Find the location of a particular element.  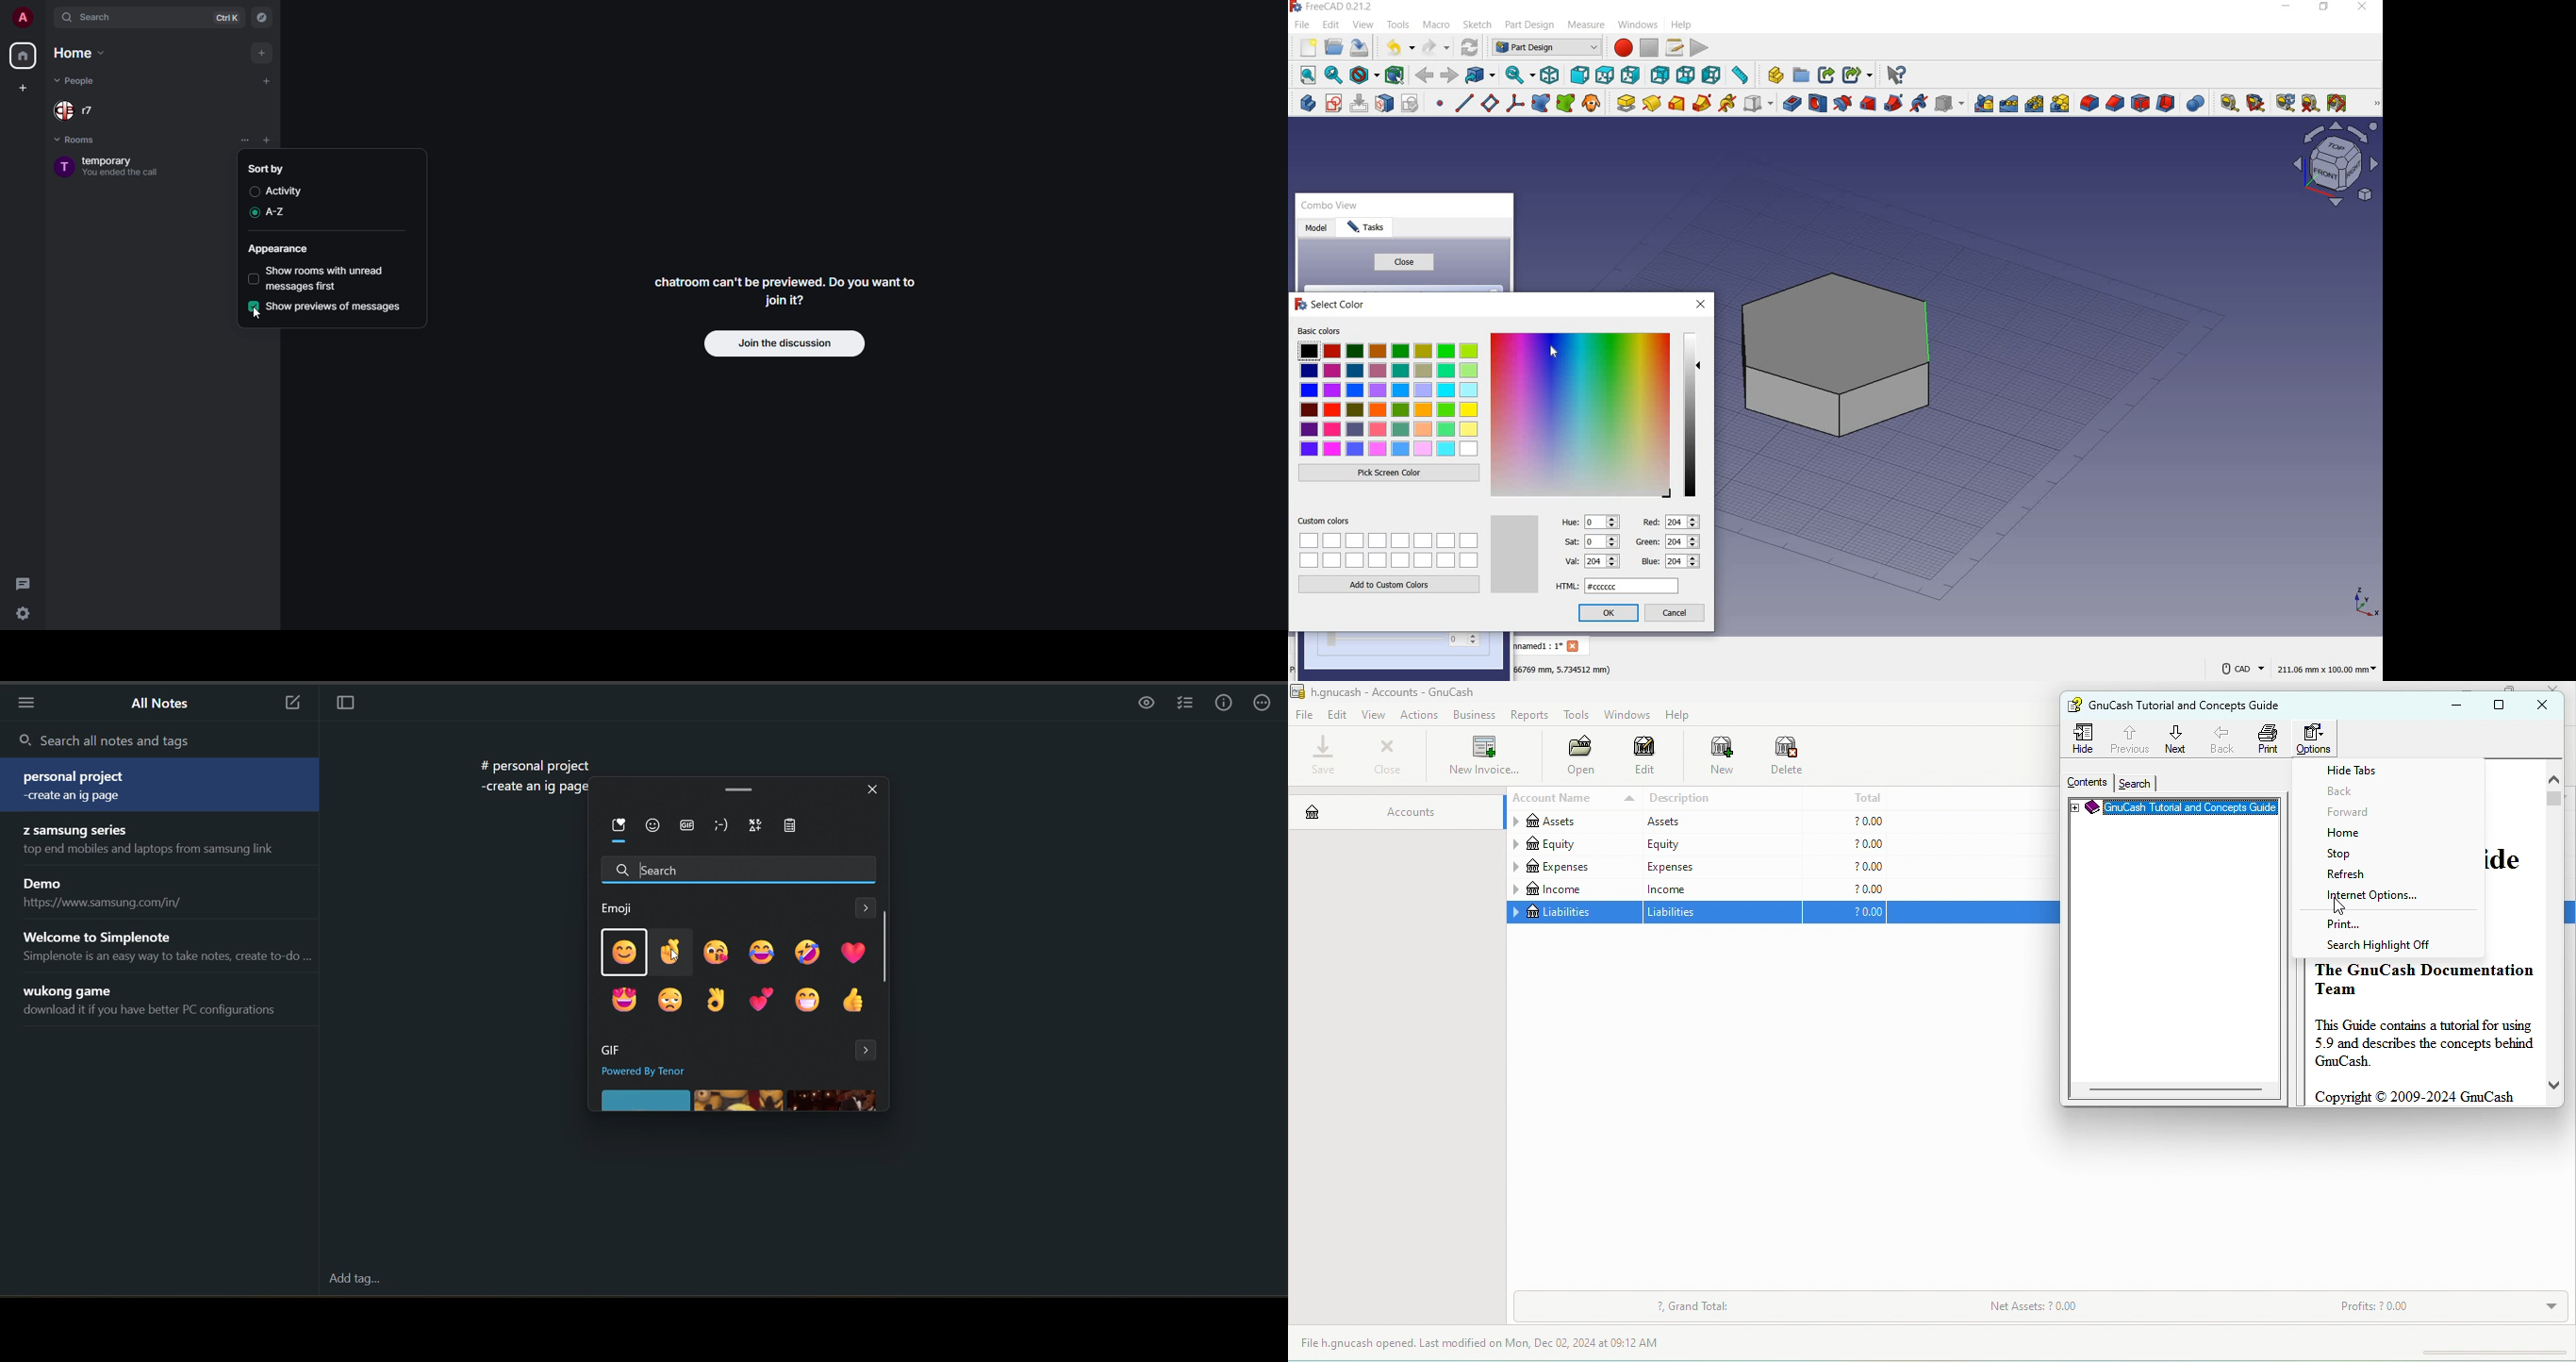

create part is located at coordinates (1772, 75).